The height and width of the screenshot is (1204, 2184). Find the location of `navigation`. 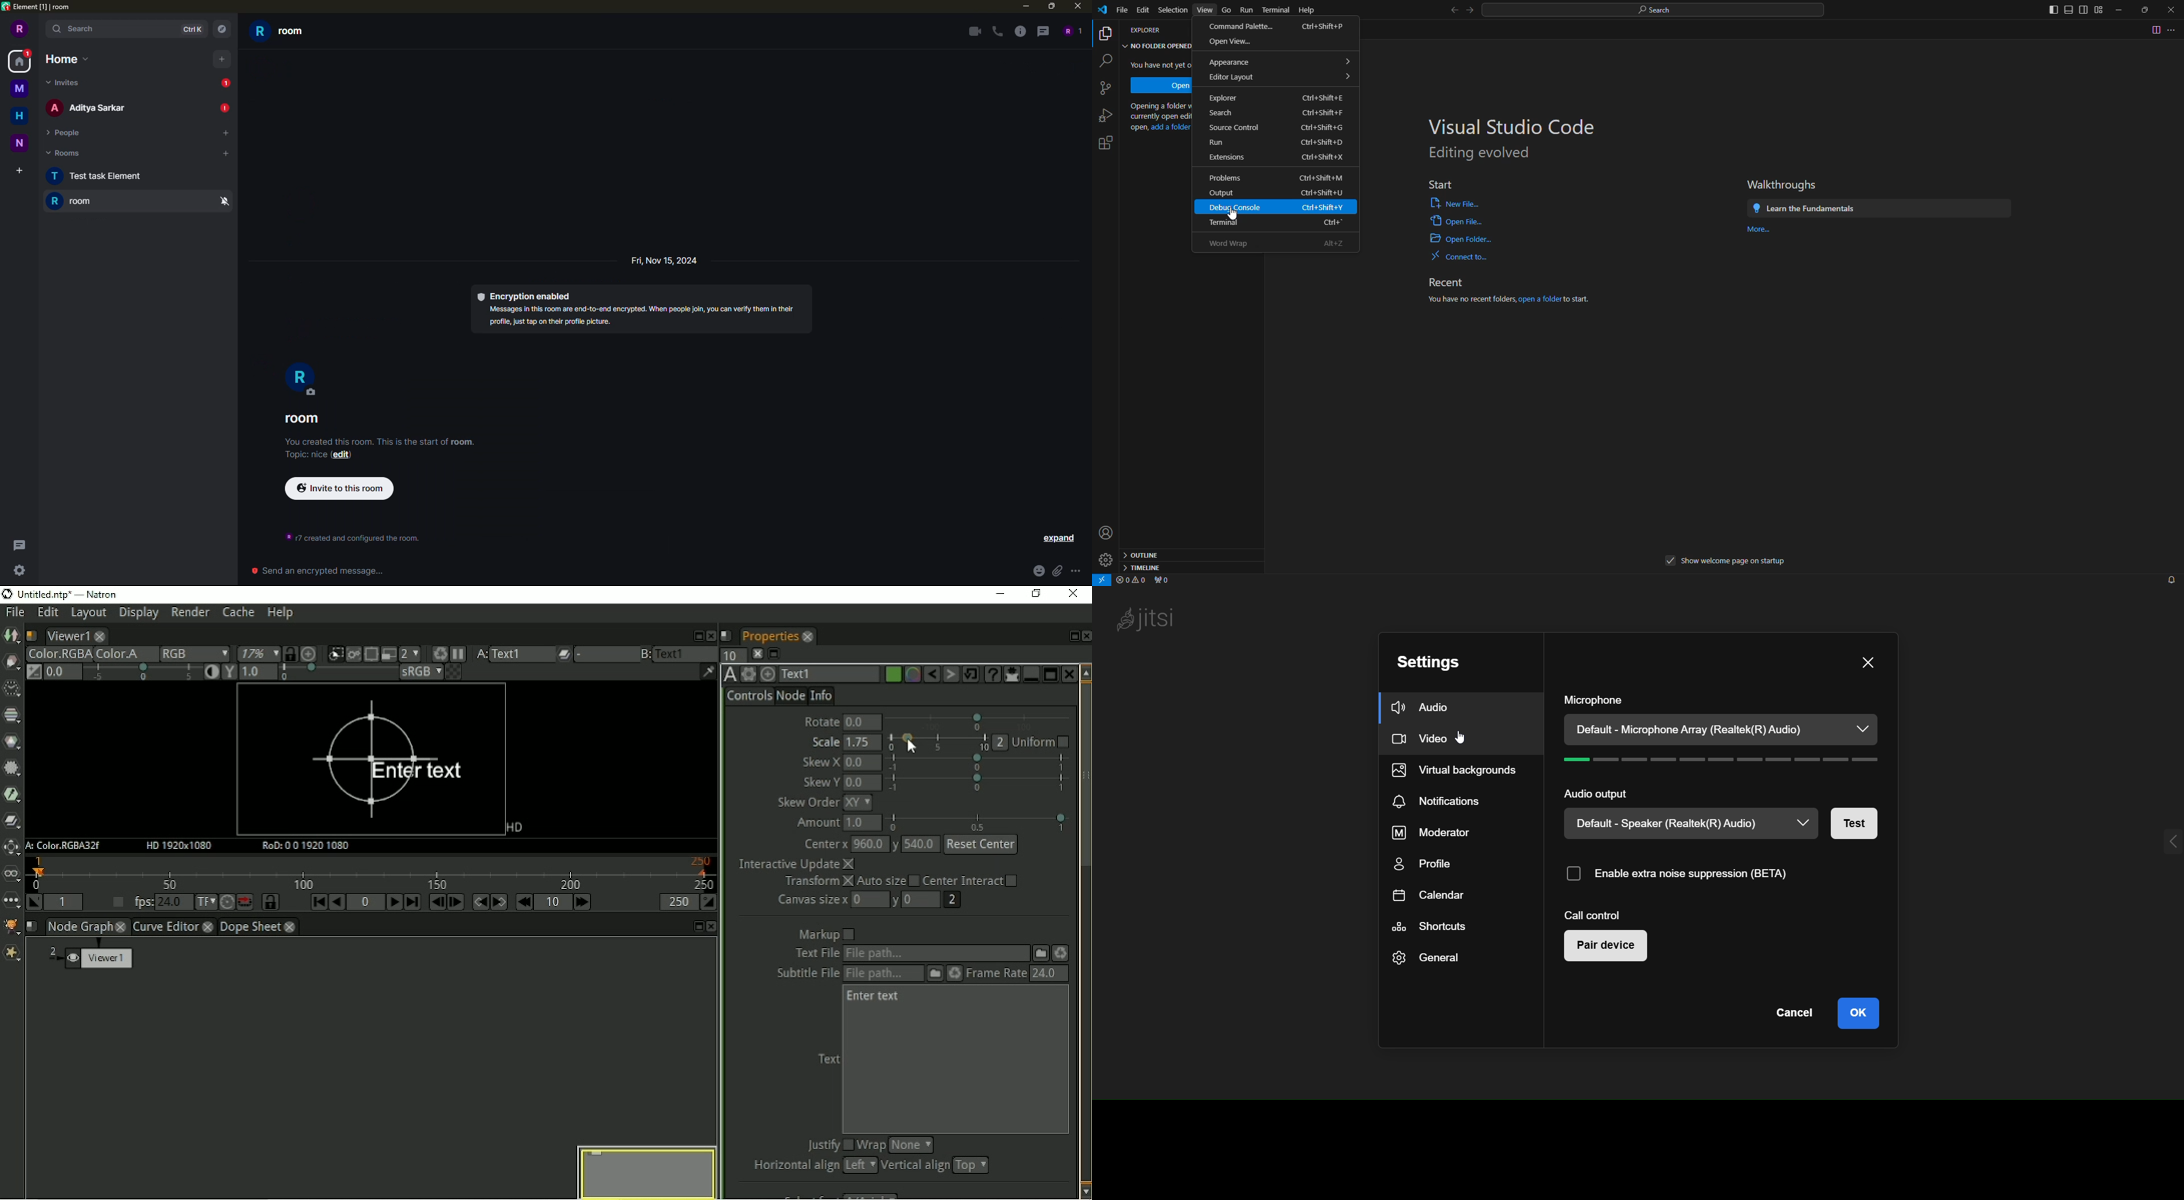

navigation is located at coordinates (221, 30).